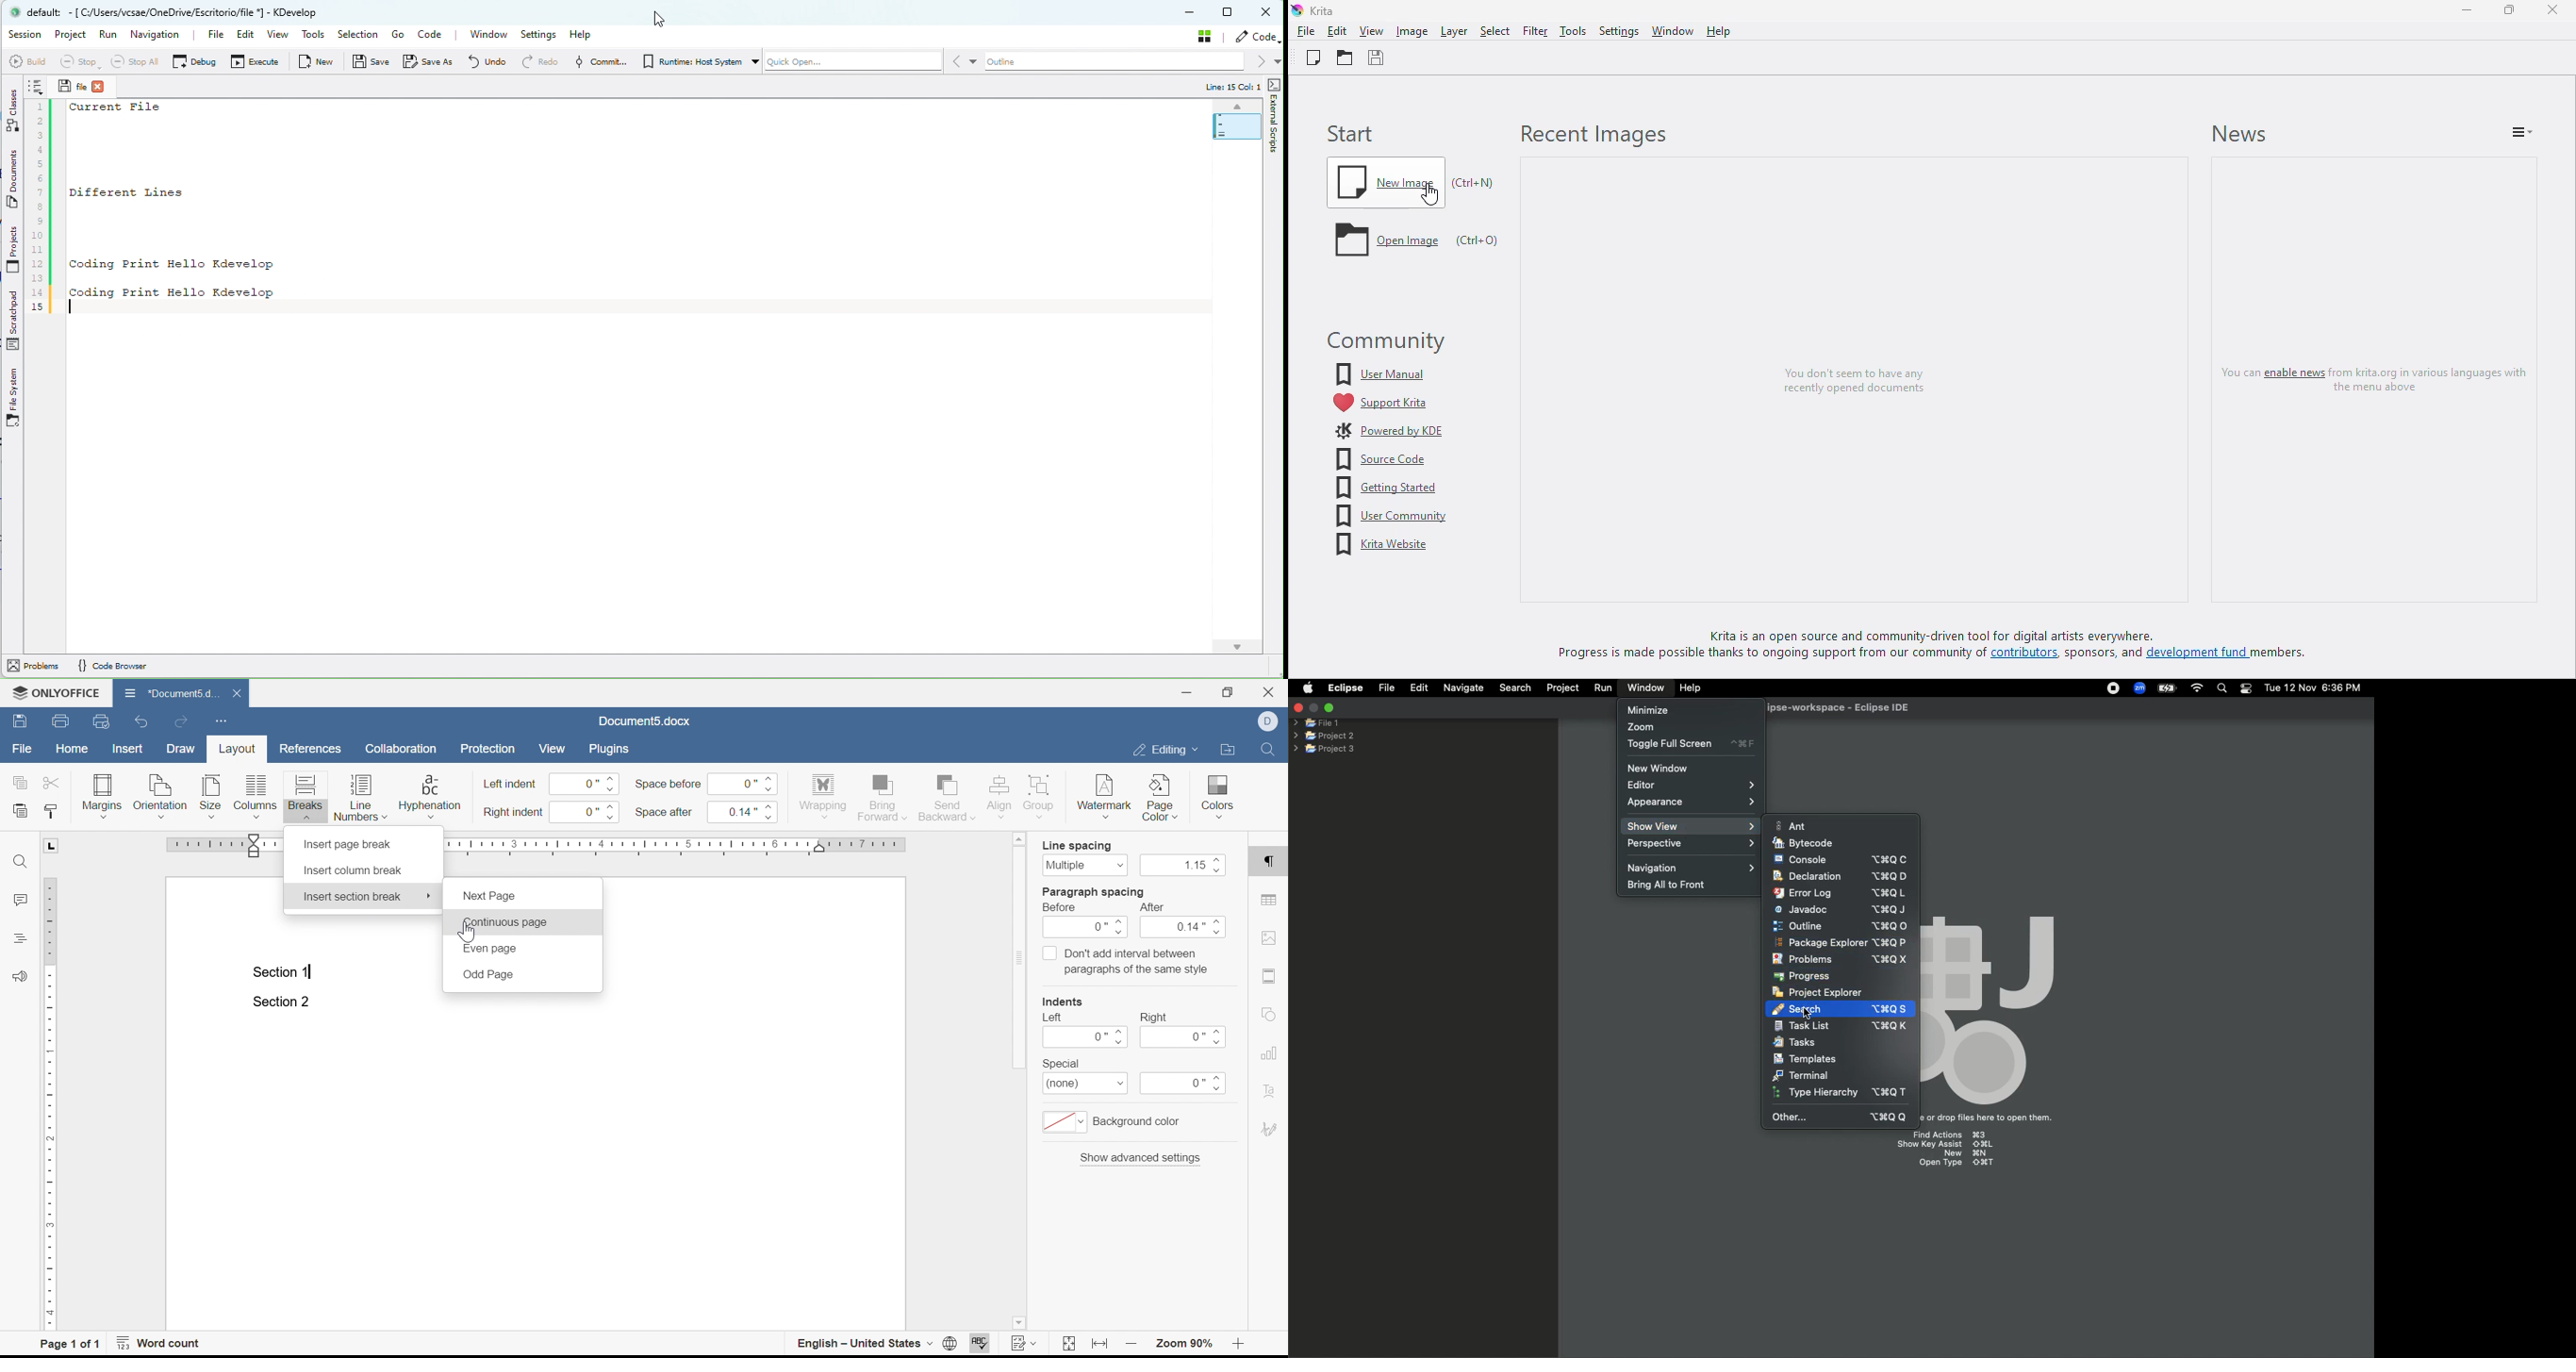 The width and height of the screenshot is (2576, 1372). I want to click on header & footer settings, so click(1271, 977).